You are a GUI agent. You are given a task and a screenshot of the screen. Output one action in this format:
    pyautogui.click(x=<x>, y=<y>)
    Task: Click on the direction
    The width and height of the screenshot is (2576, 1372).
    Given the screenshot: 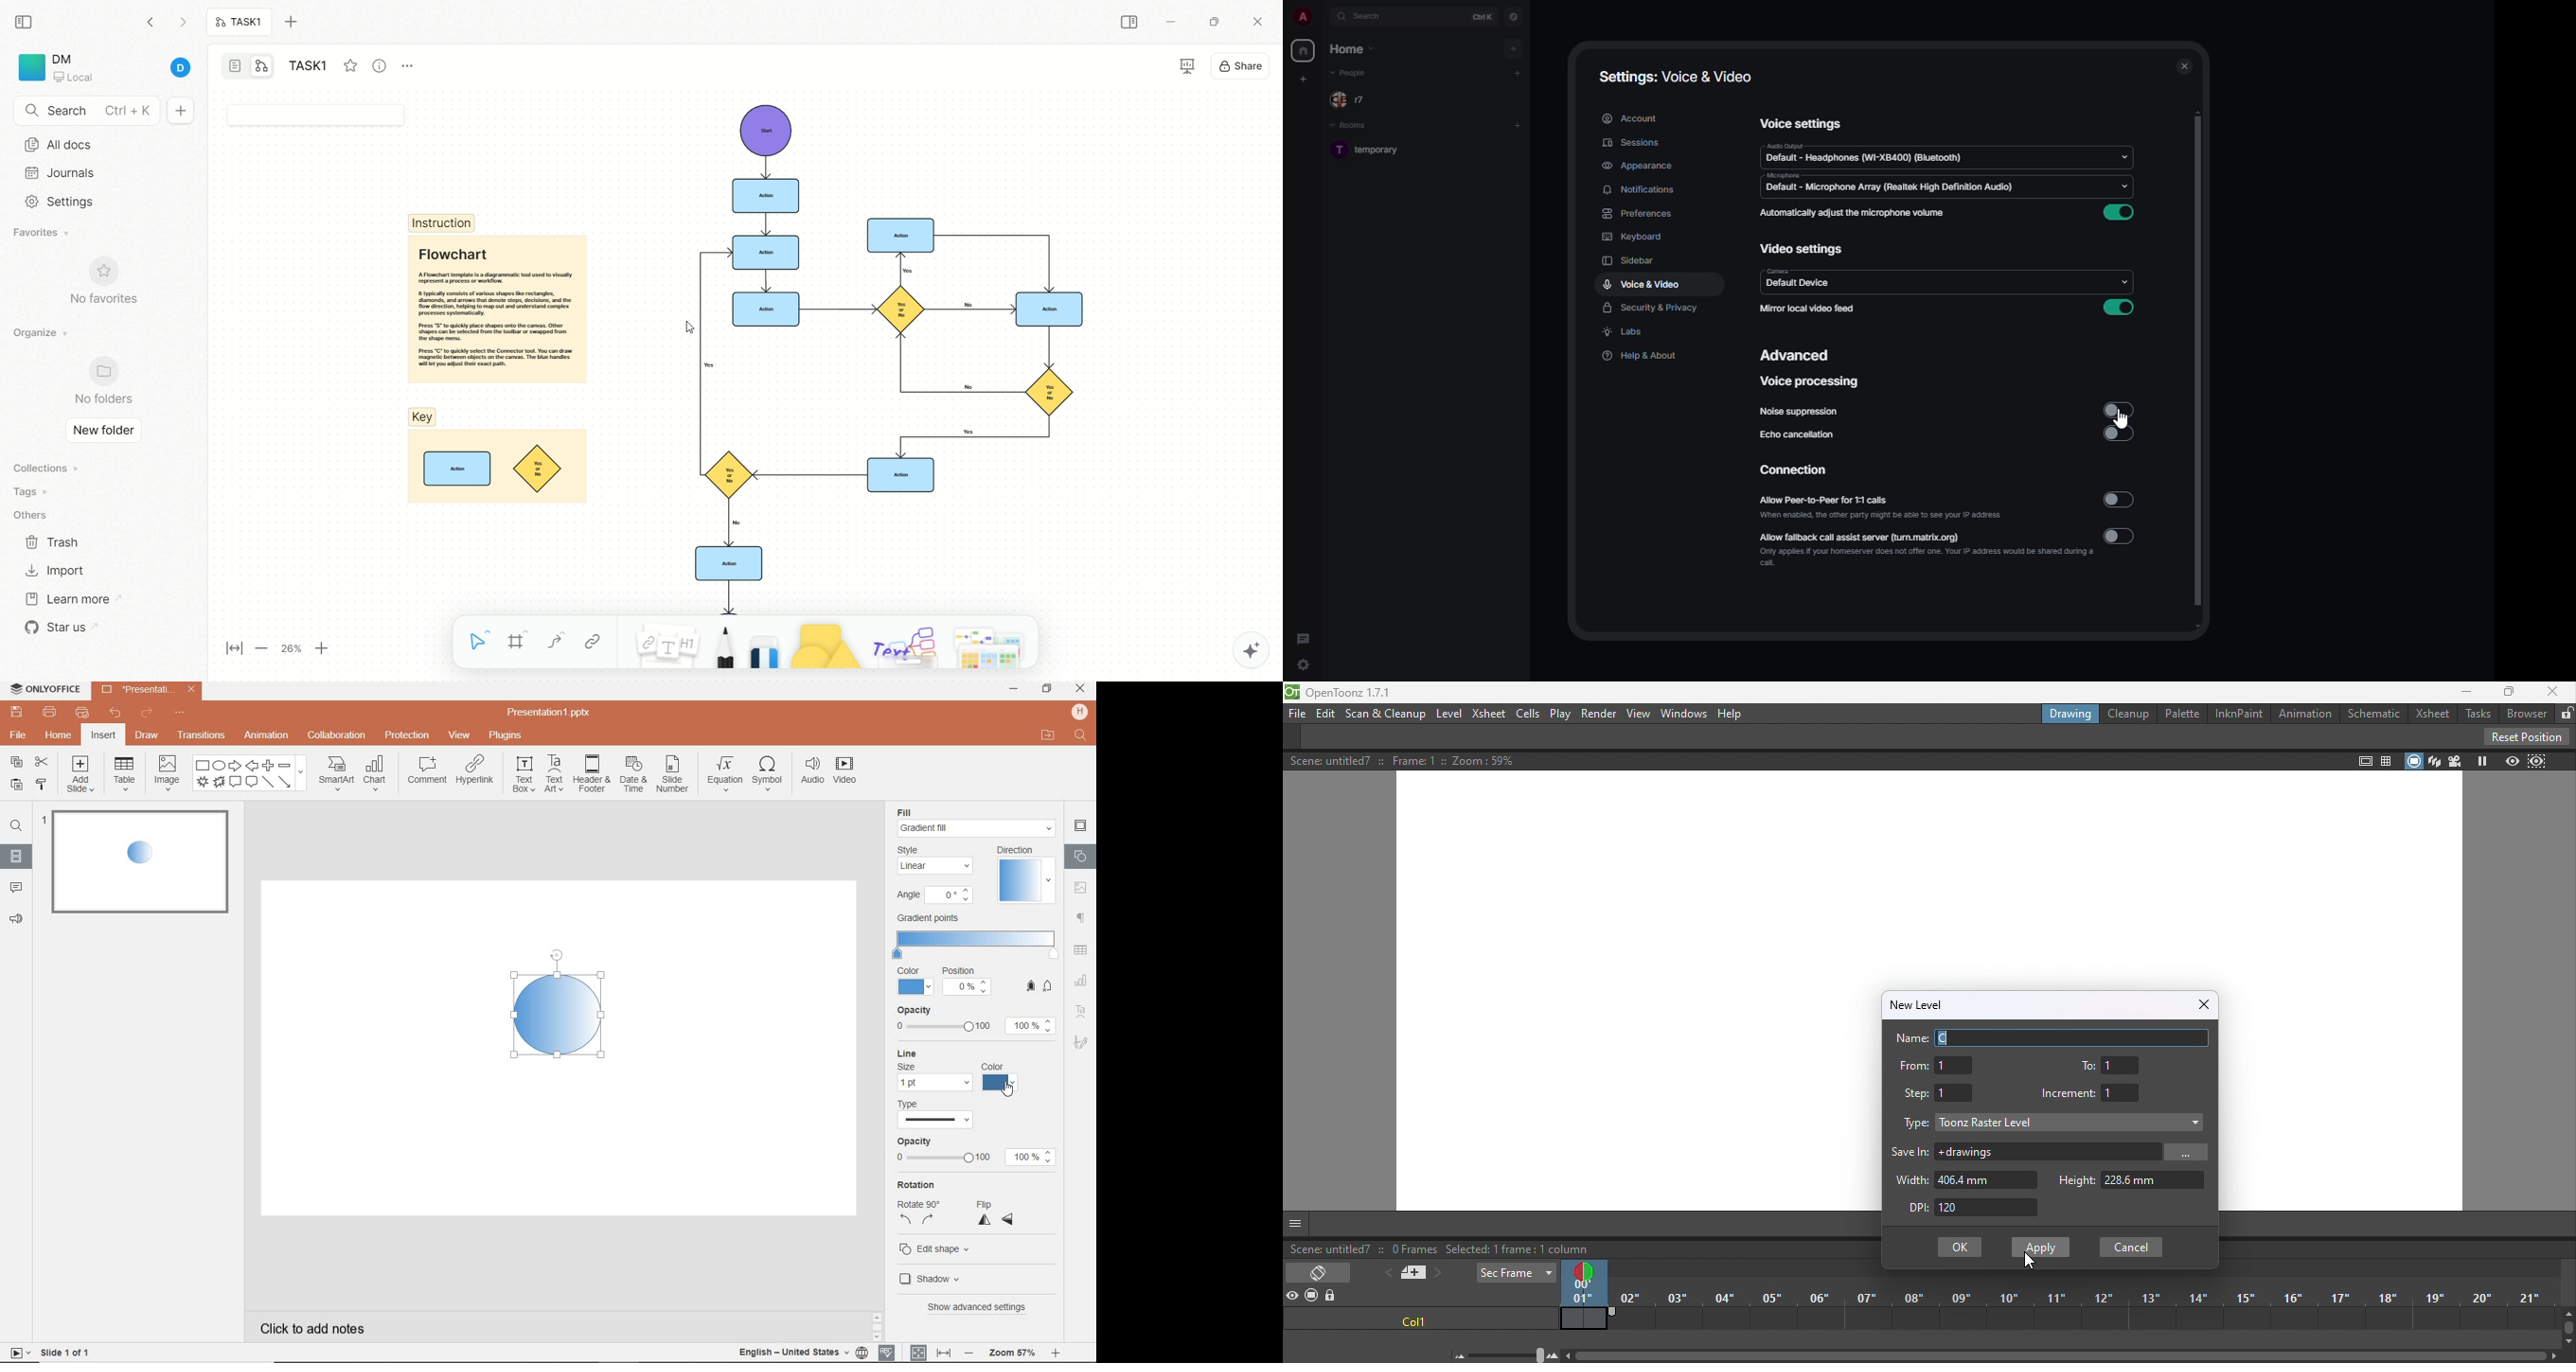 What is the action you would take?
    pyautogui.click(x=1024, y=874)
    